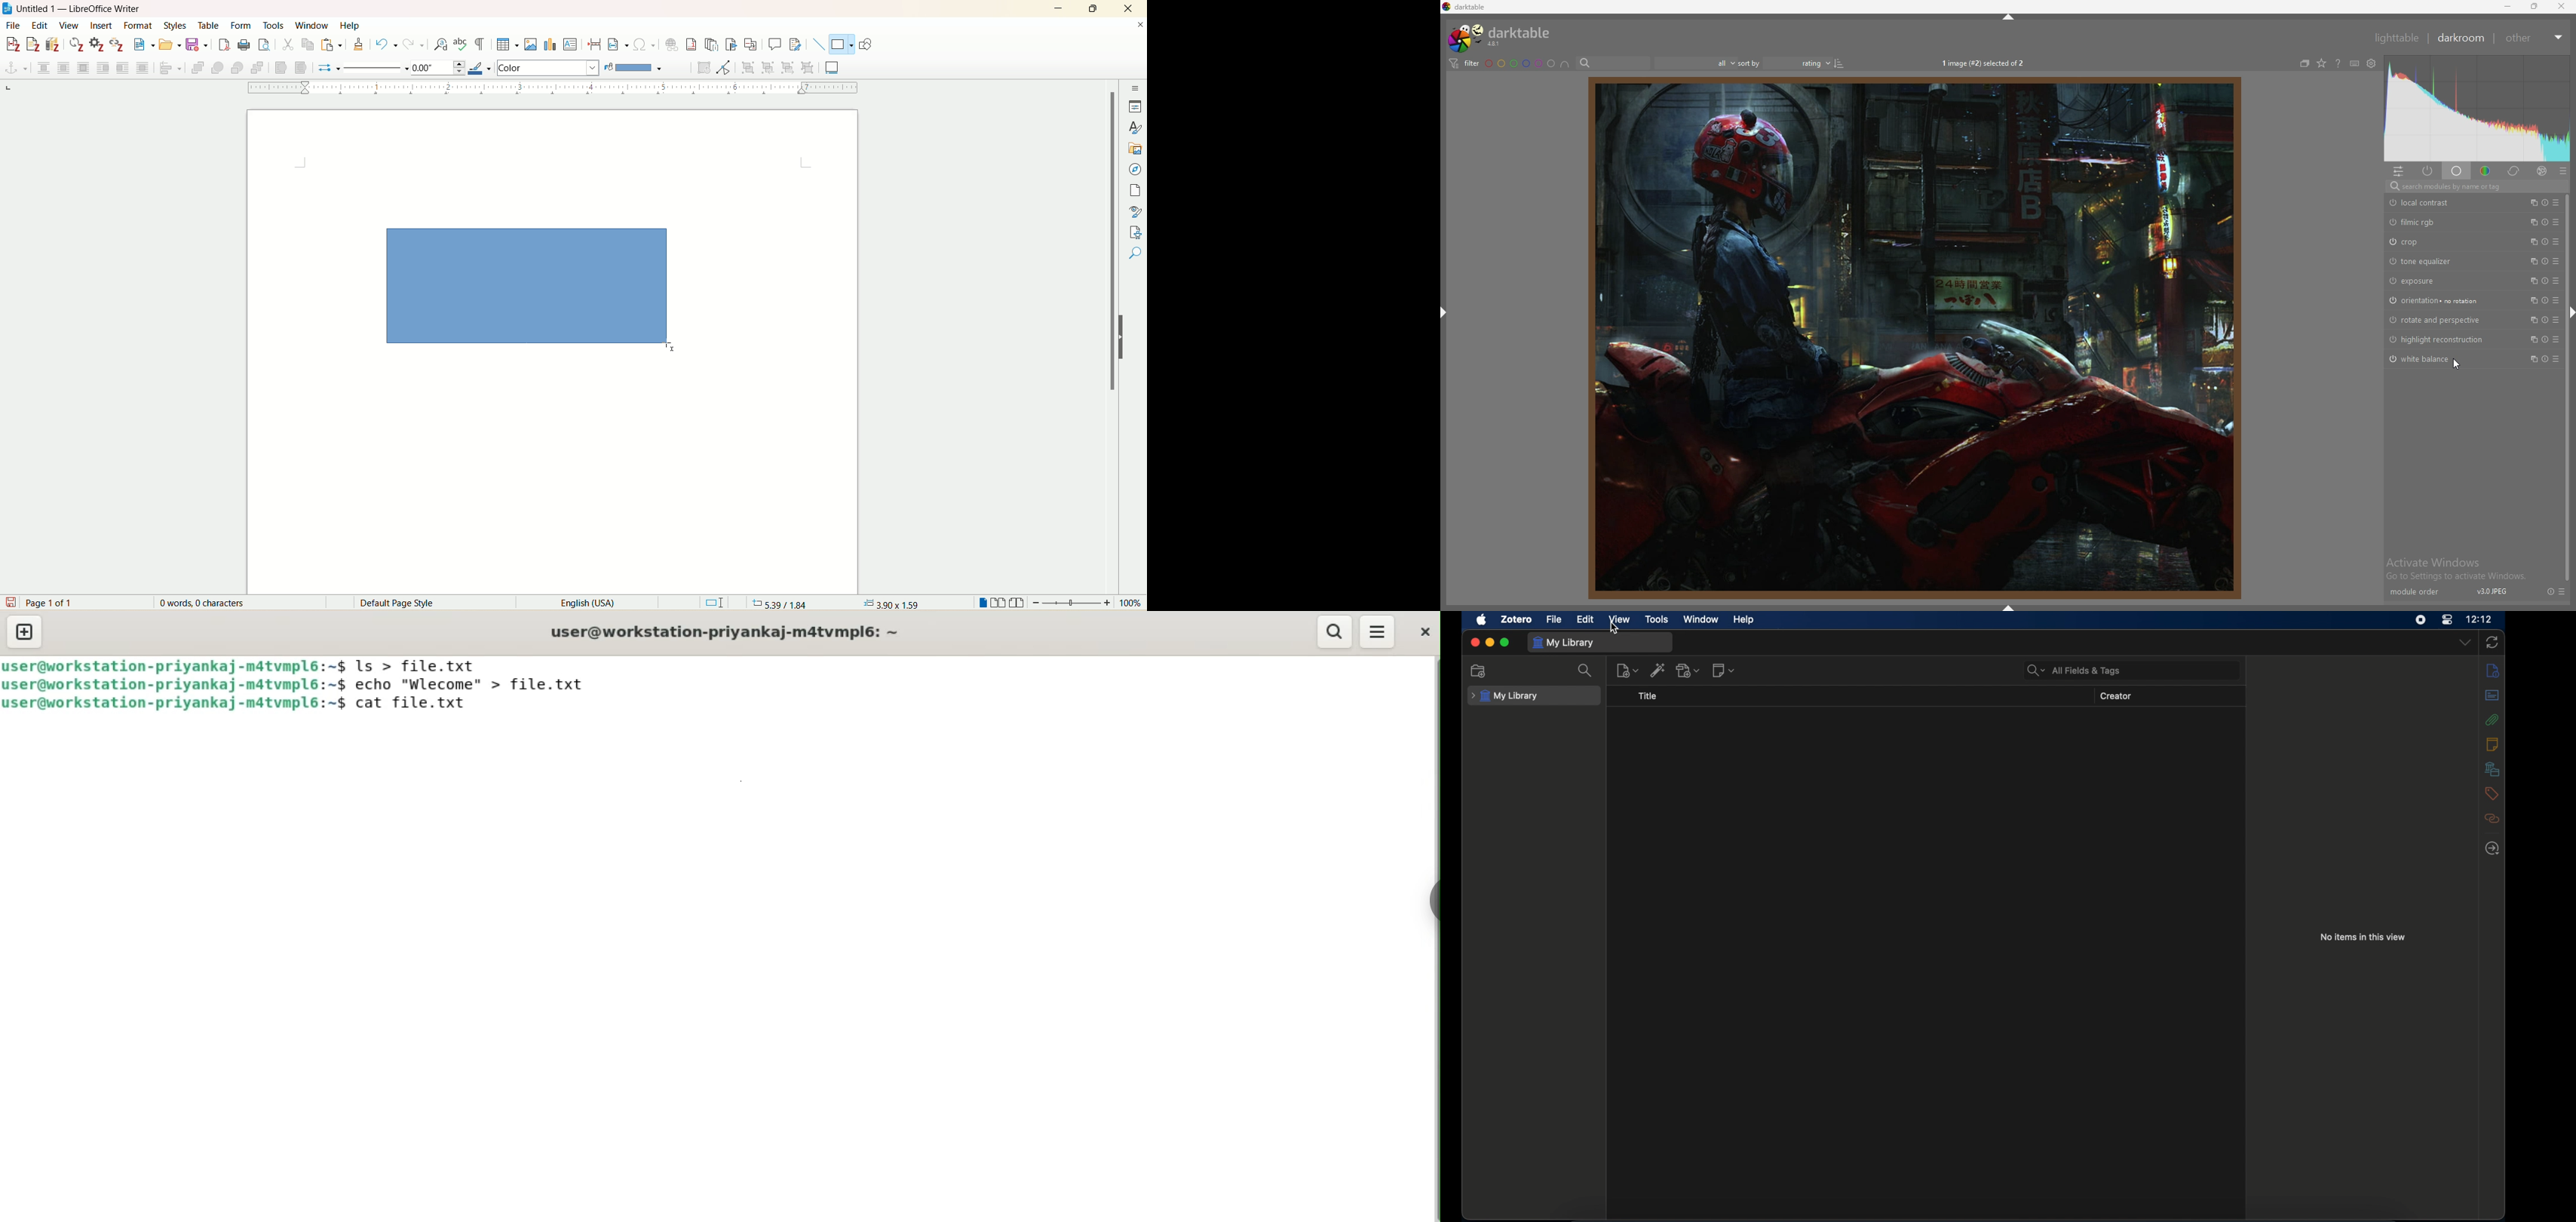 The width and height of the screenshot is (2576, 1232). What do you see at coordinates (715, 602) in the screenshot?
I see `standard selection` at bounding box center [715, 602].